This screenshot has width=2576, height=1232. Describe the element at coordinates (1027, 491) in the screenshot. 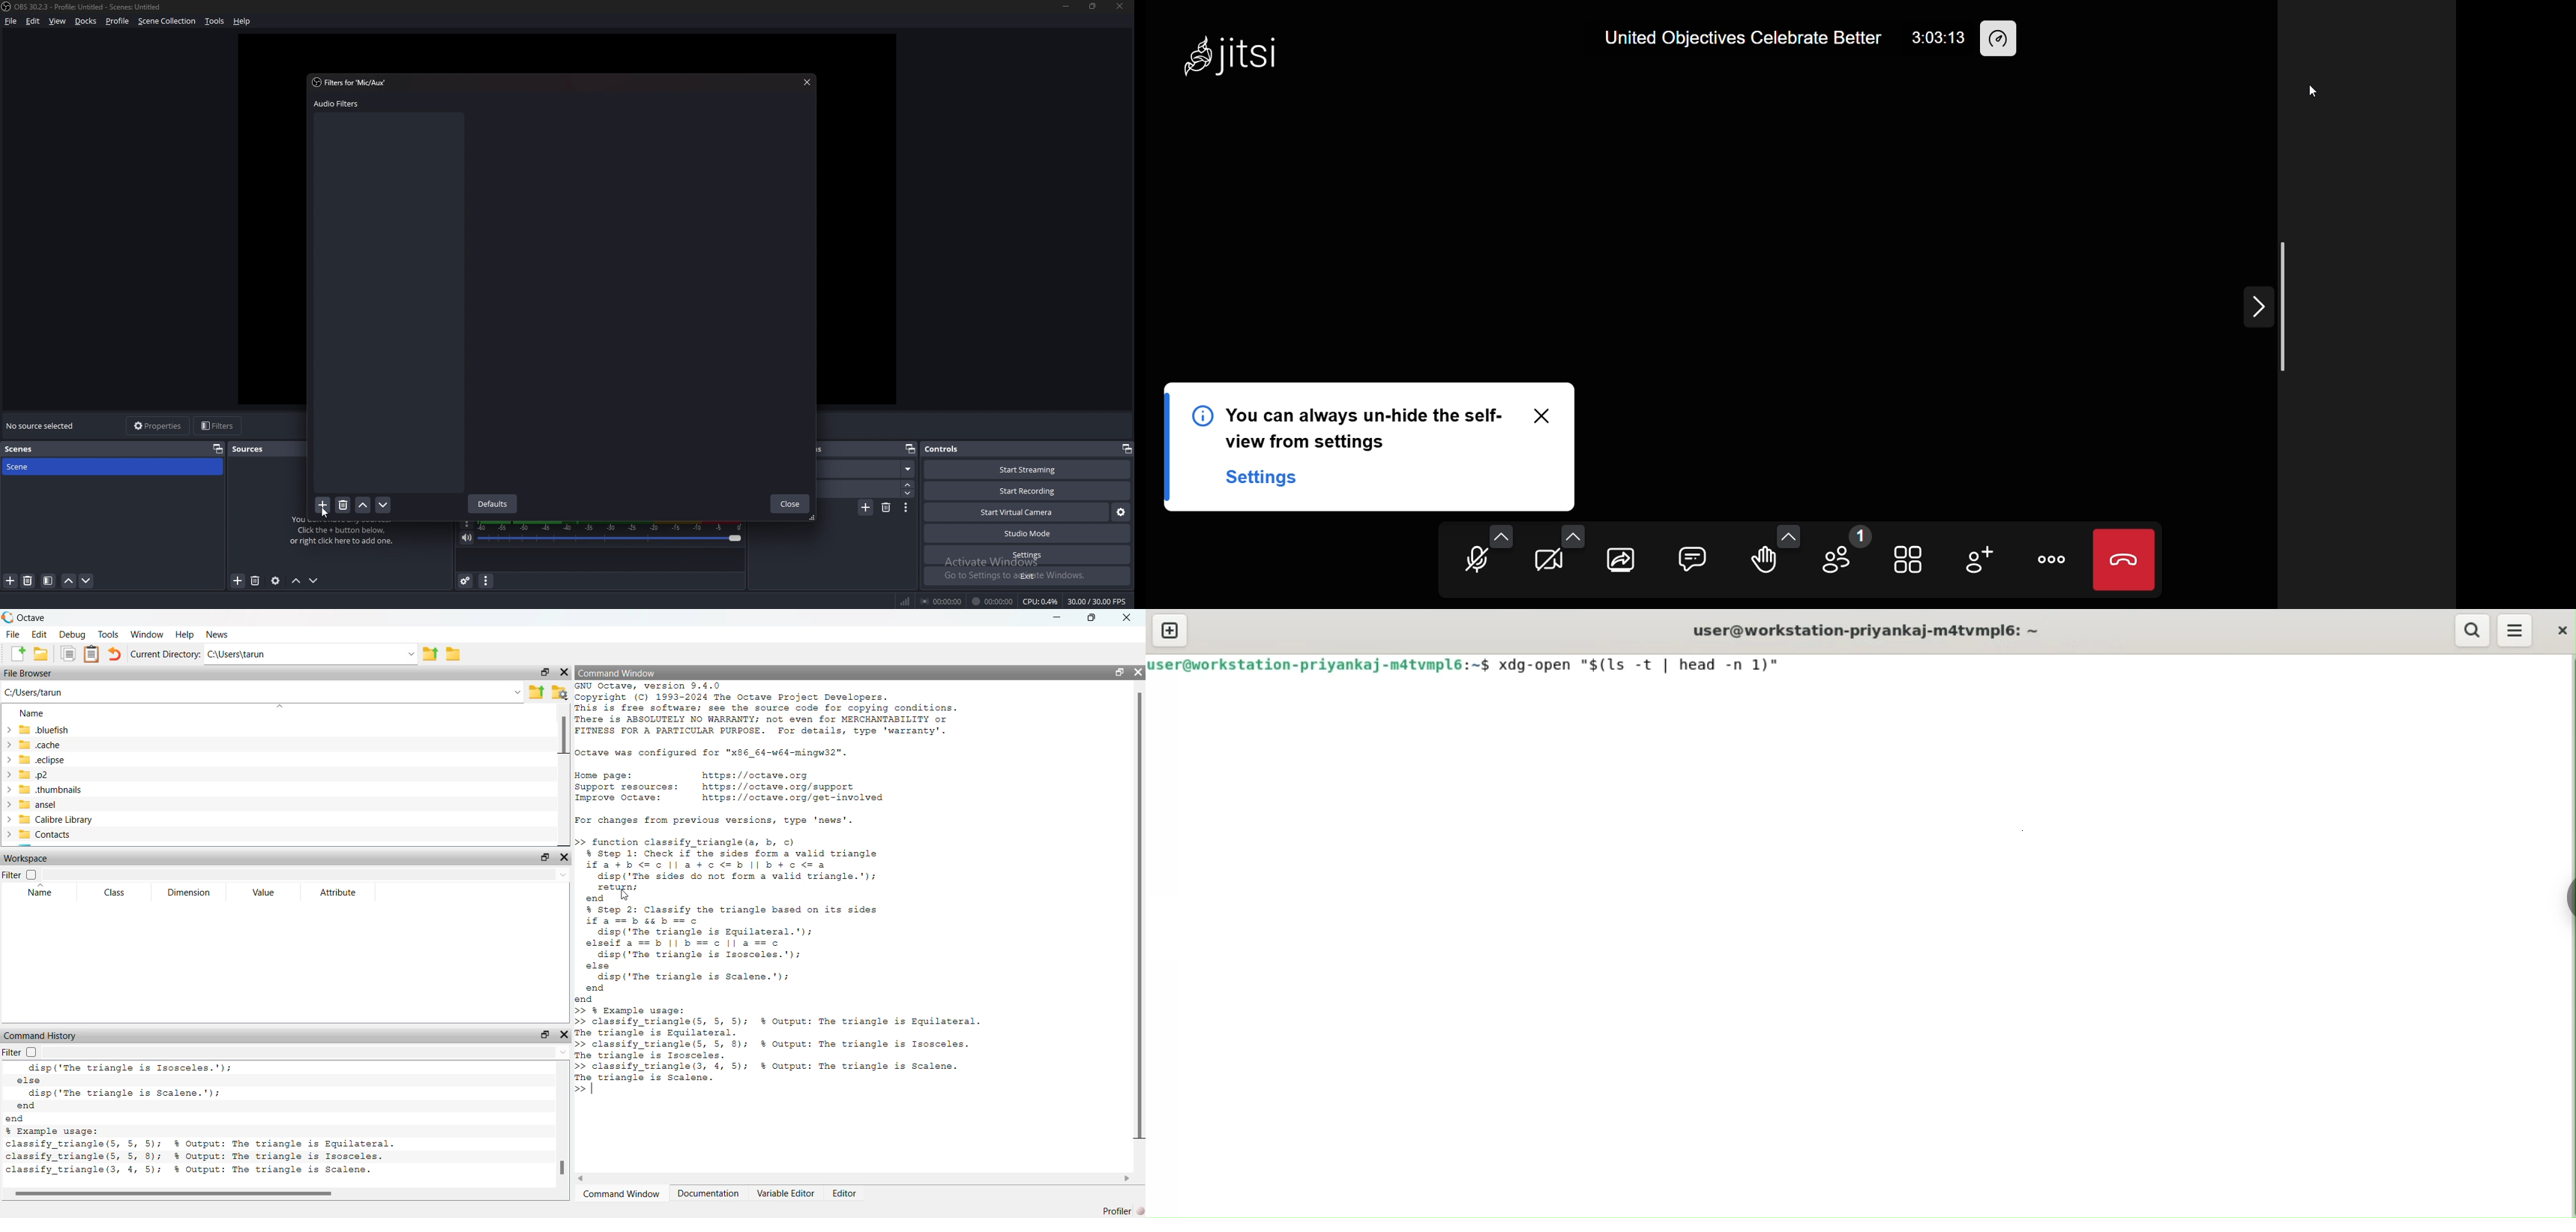

I see `start recording` at that location.